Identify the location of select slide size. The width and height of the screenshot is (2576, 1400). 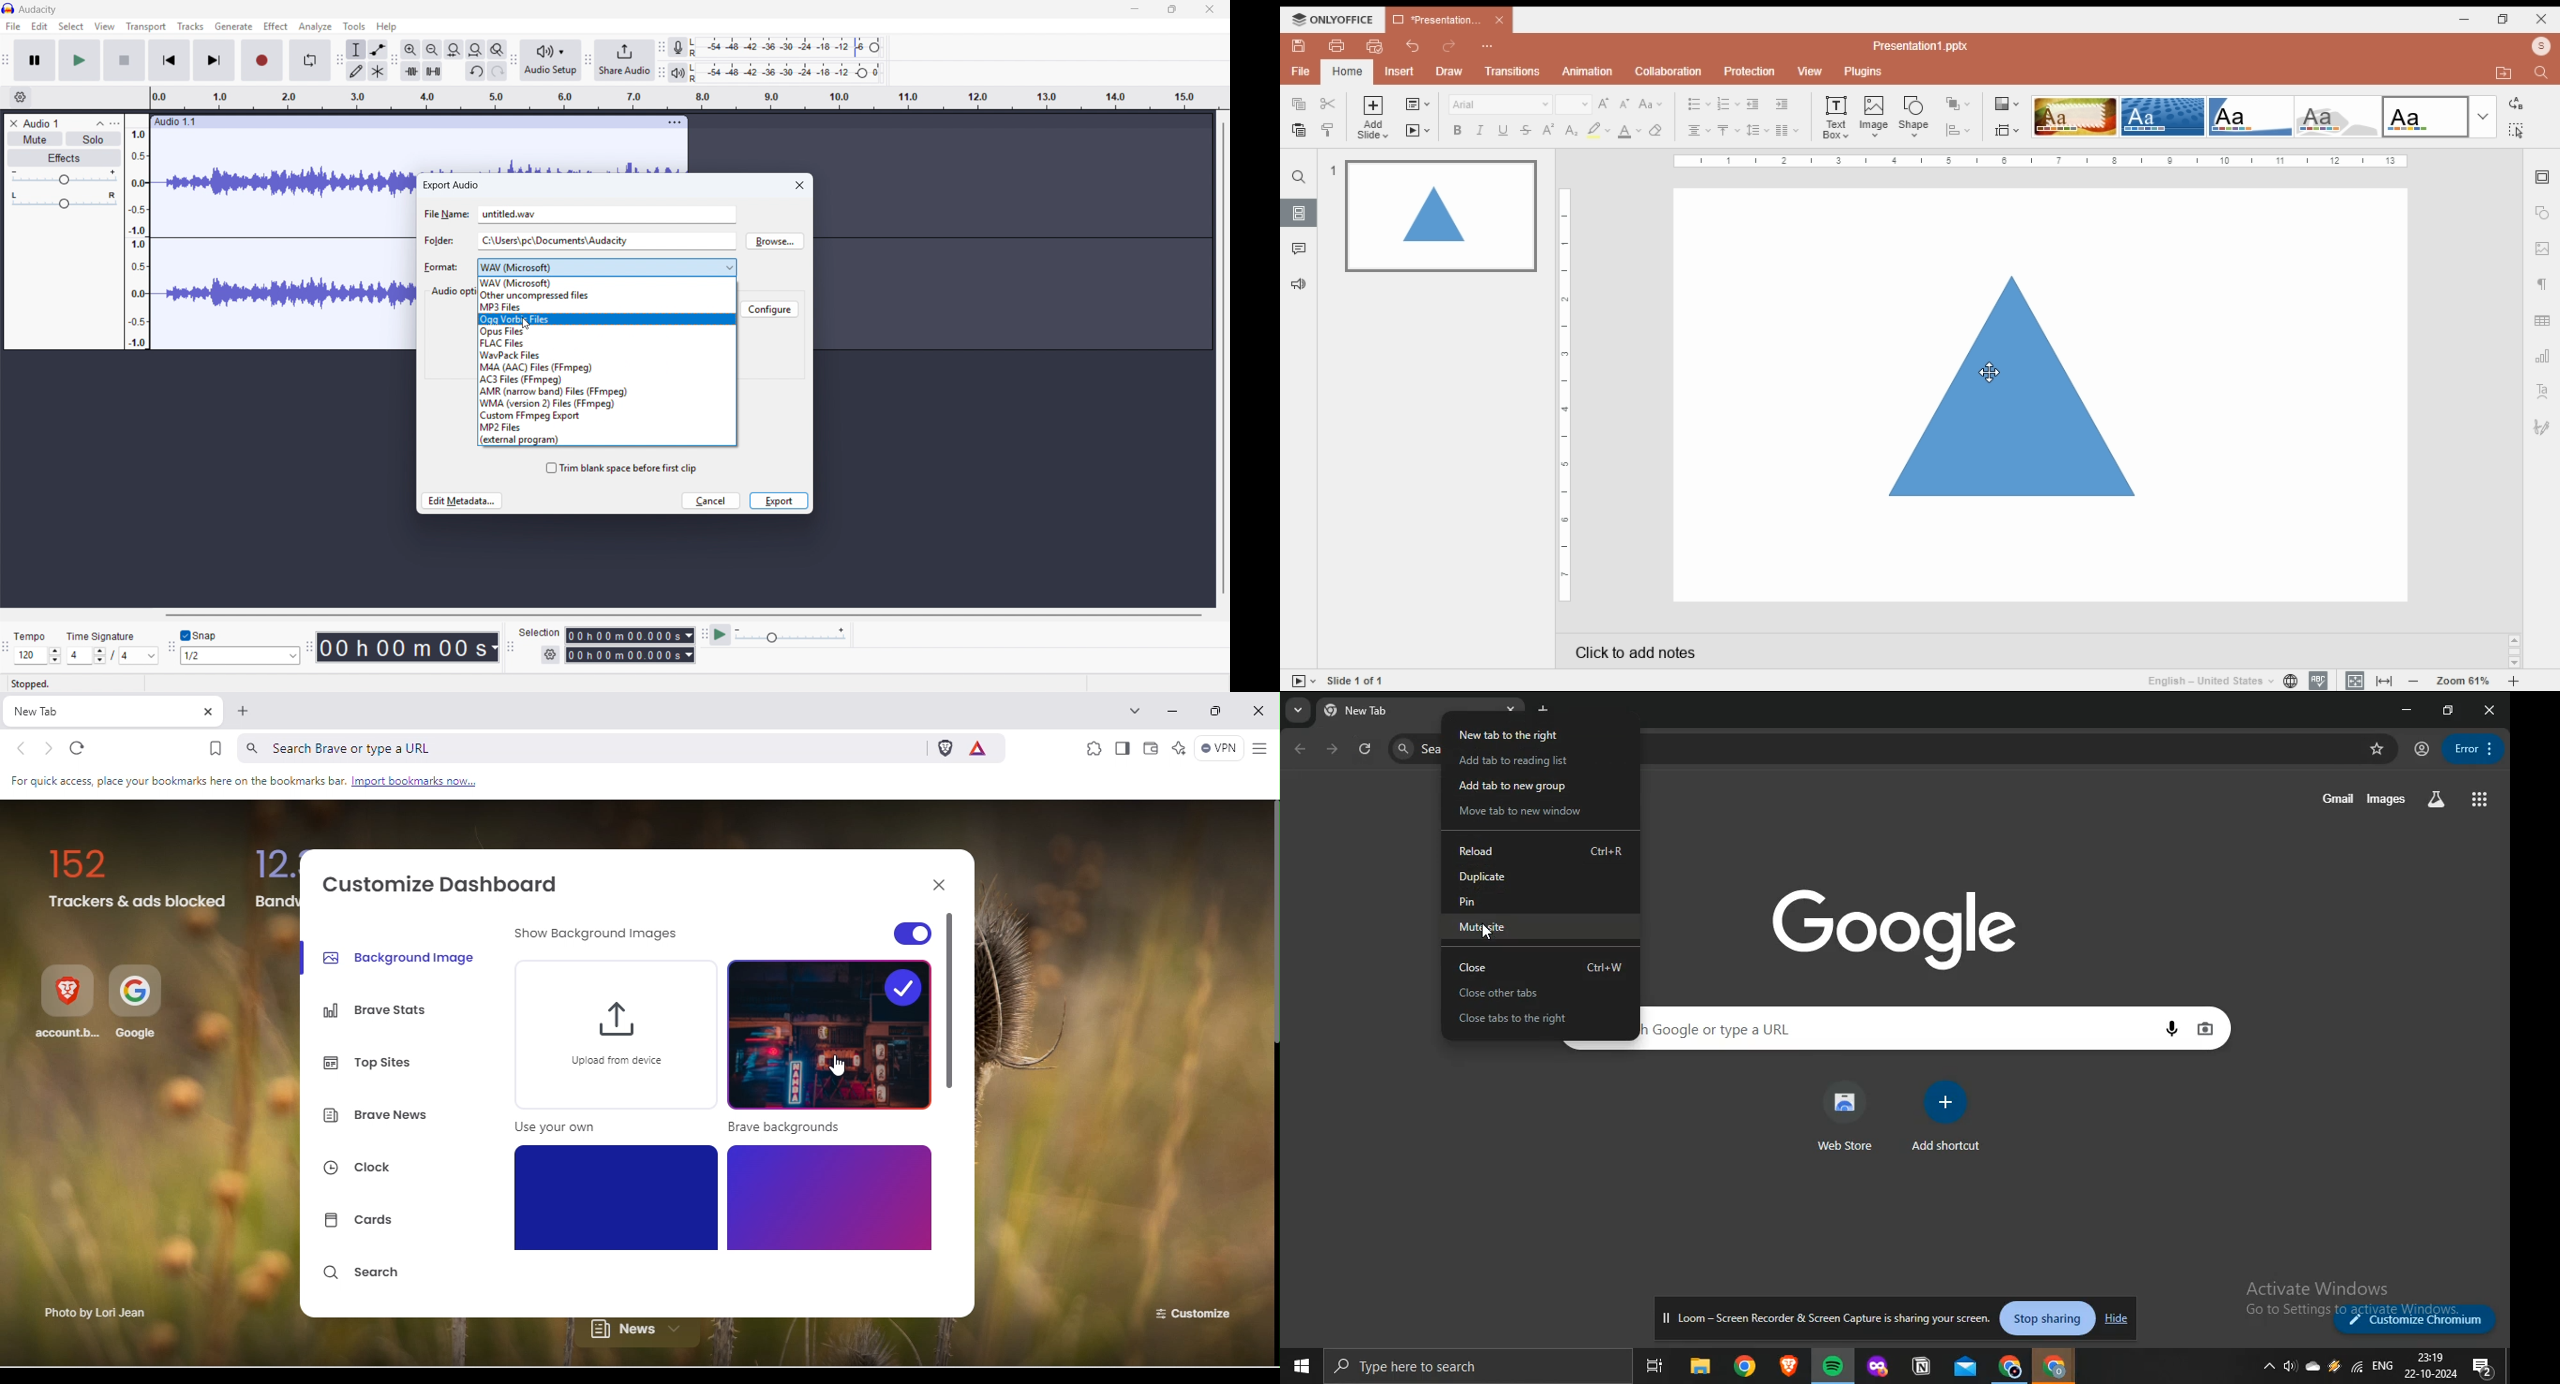
(2006, 130).